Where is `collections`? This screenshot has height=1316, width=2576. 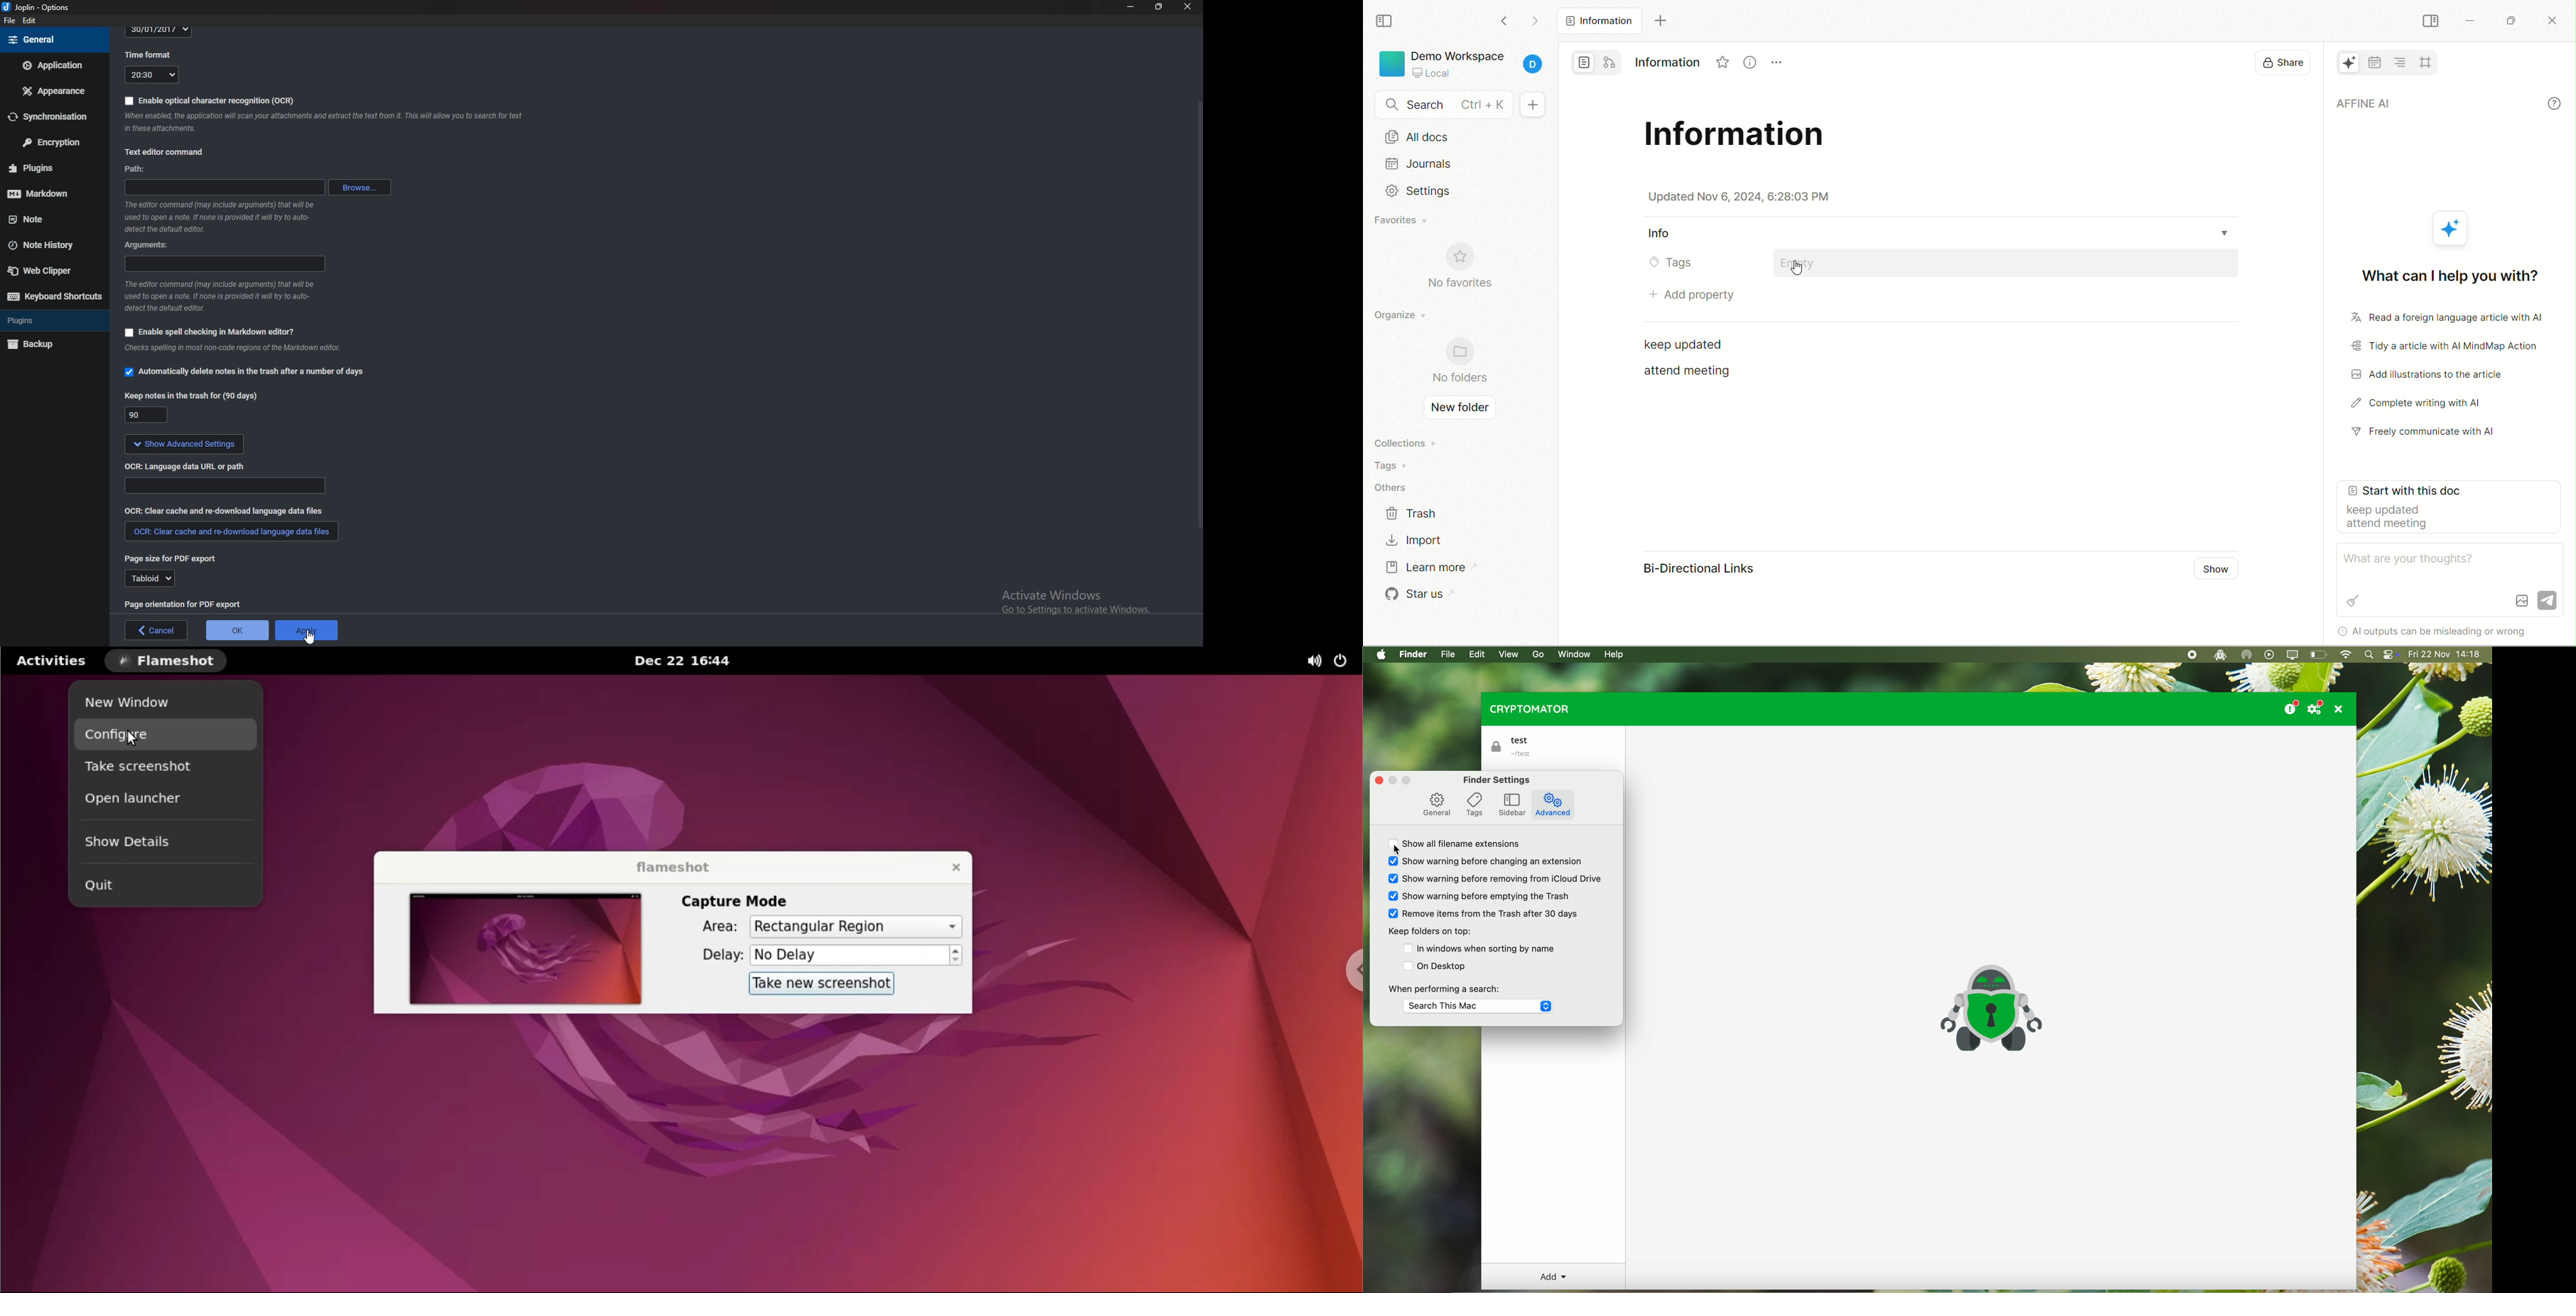 collections is located at coordinates (1402, 442).